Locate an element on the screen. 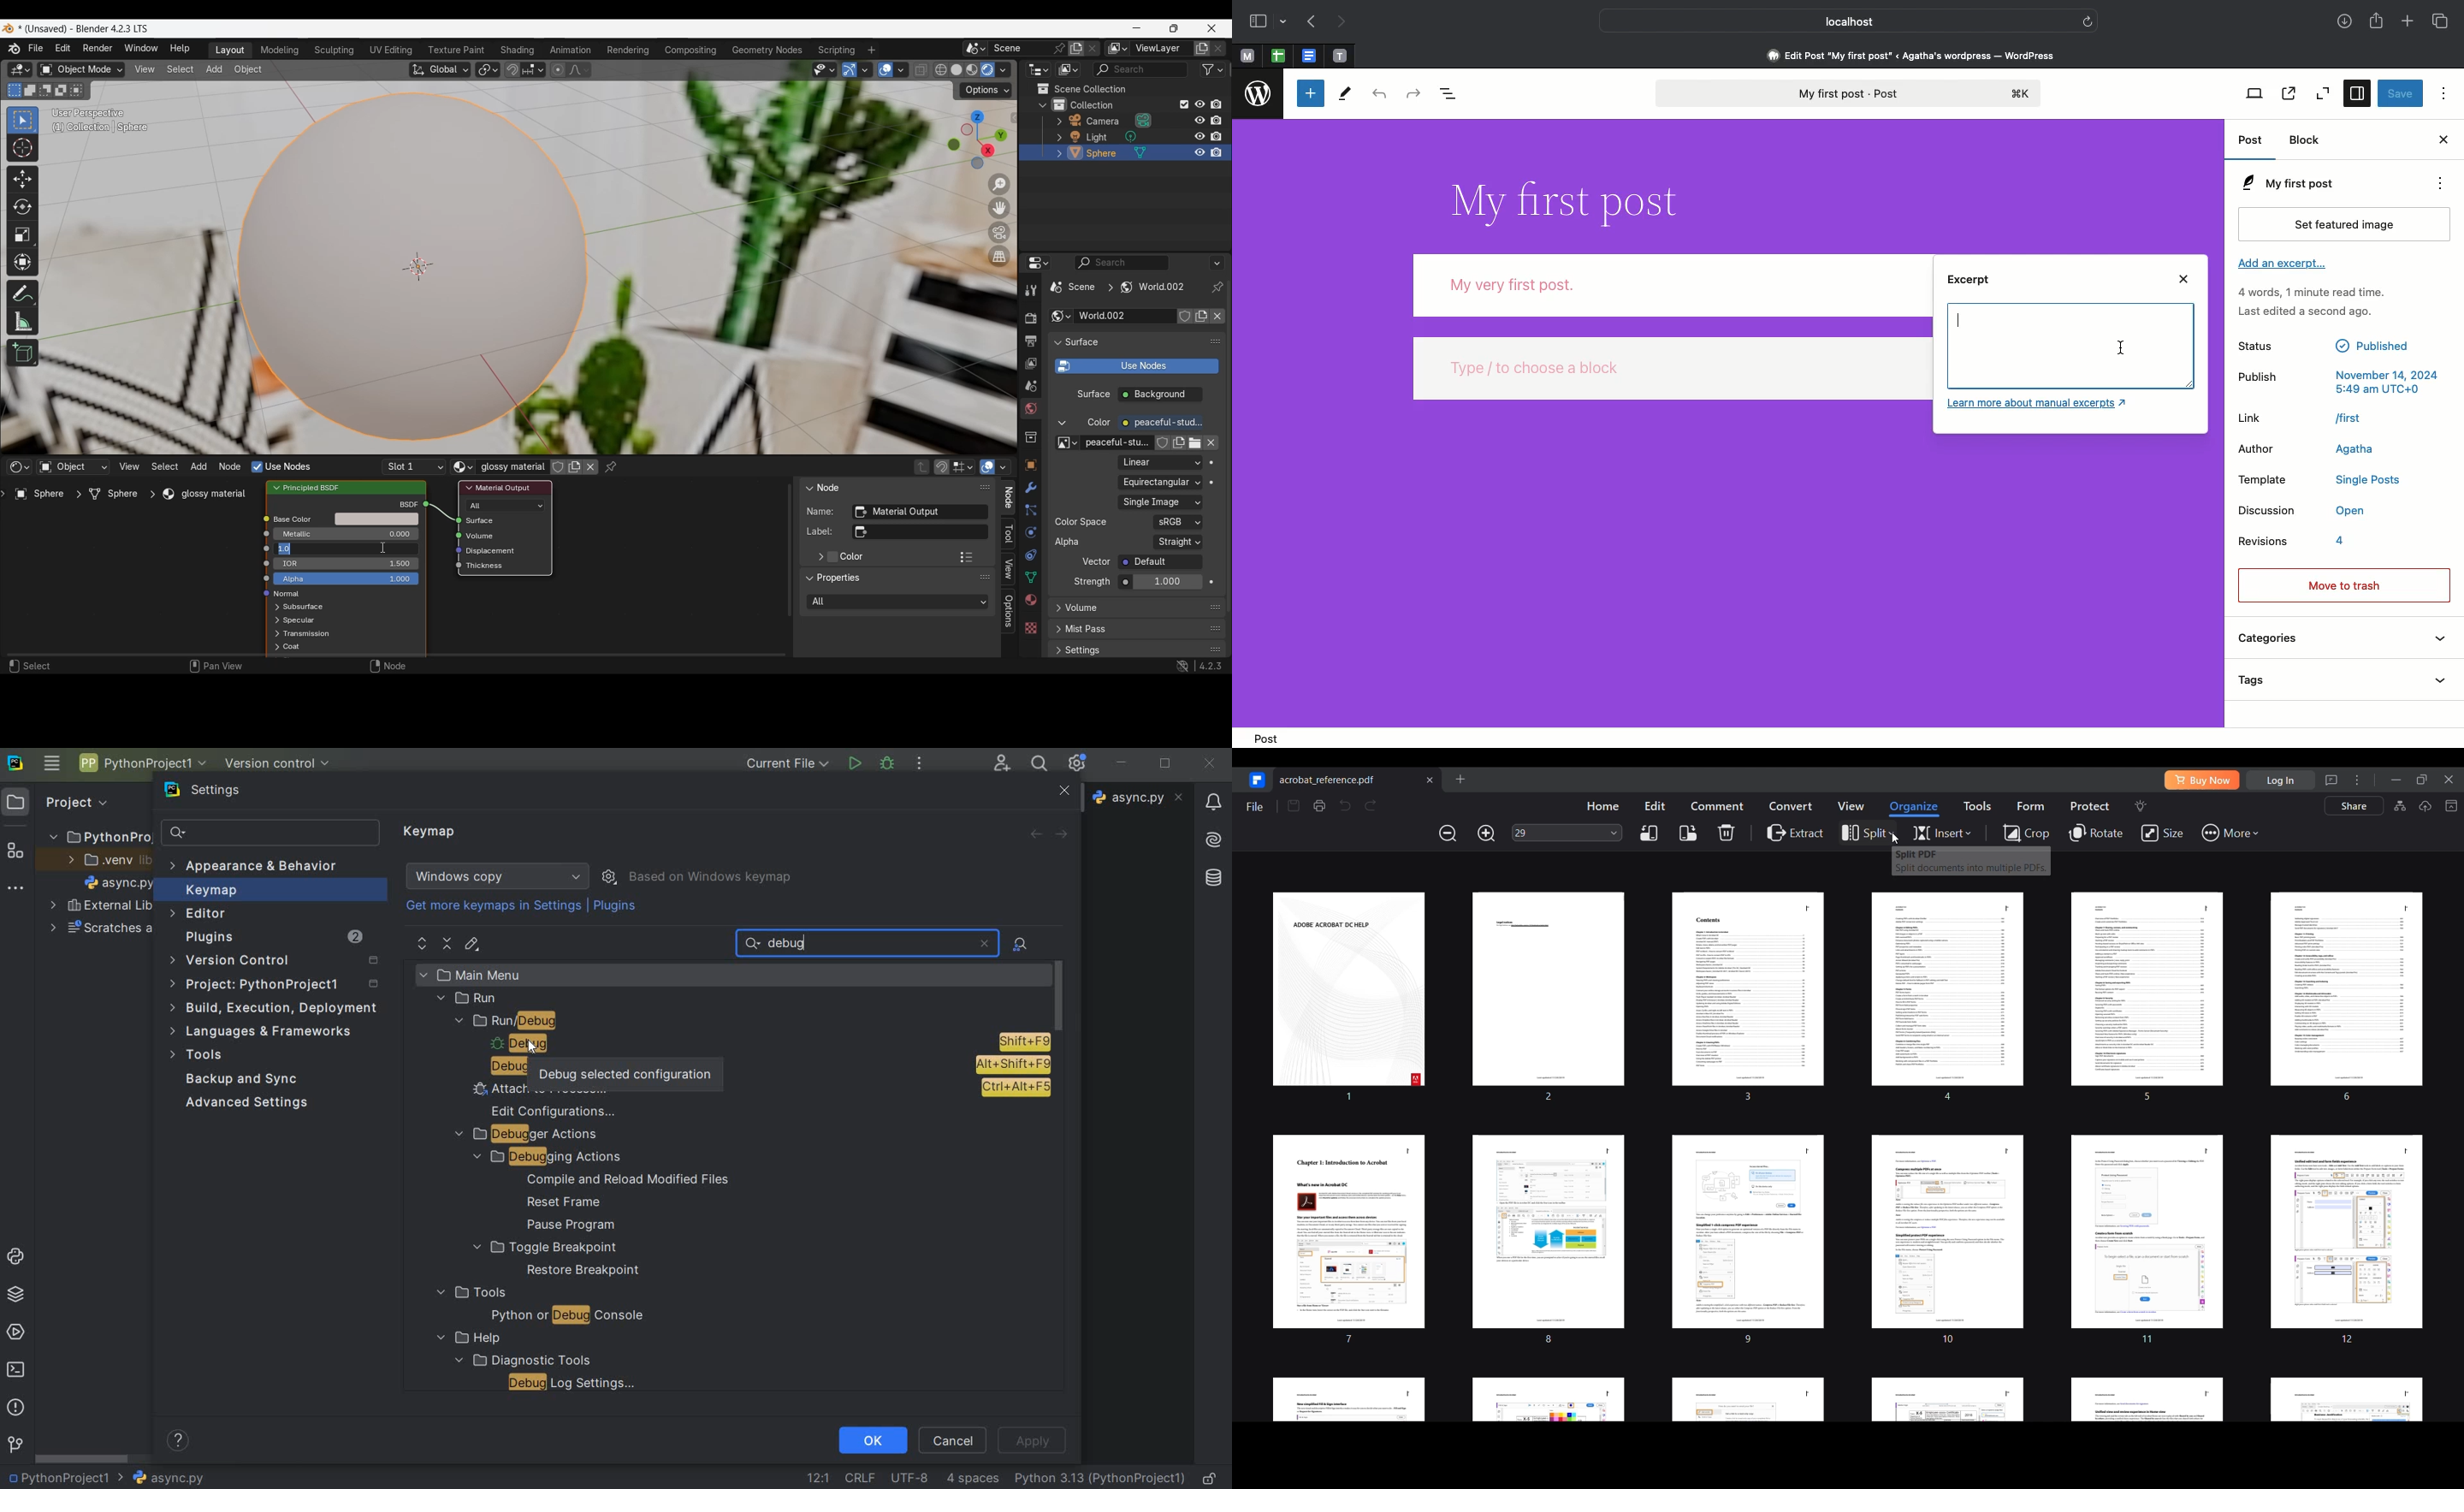 This screenshot has height=1512, width=2464. scrollbar is located at coordinates (83, 1459).